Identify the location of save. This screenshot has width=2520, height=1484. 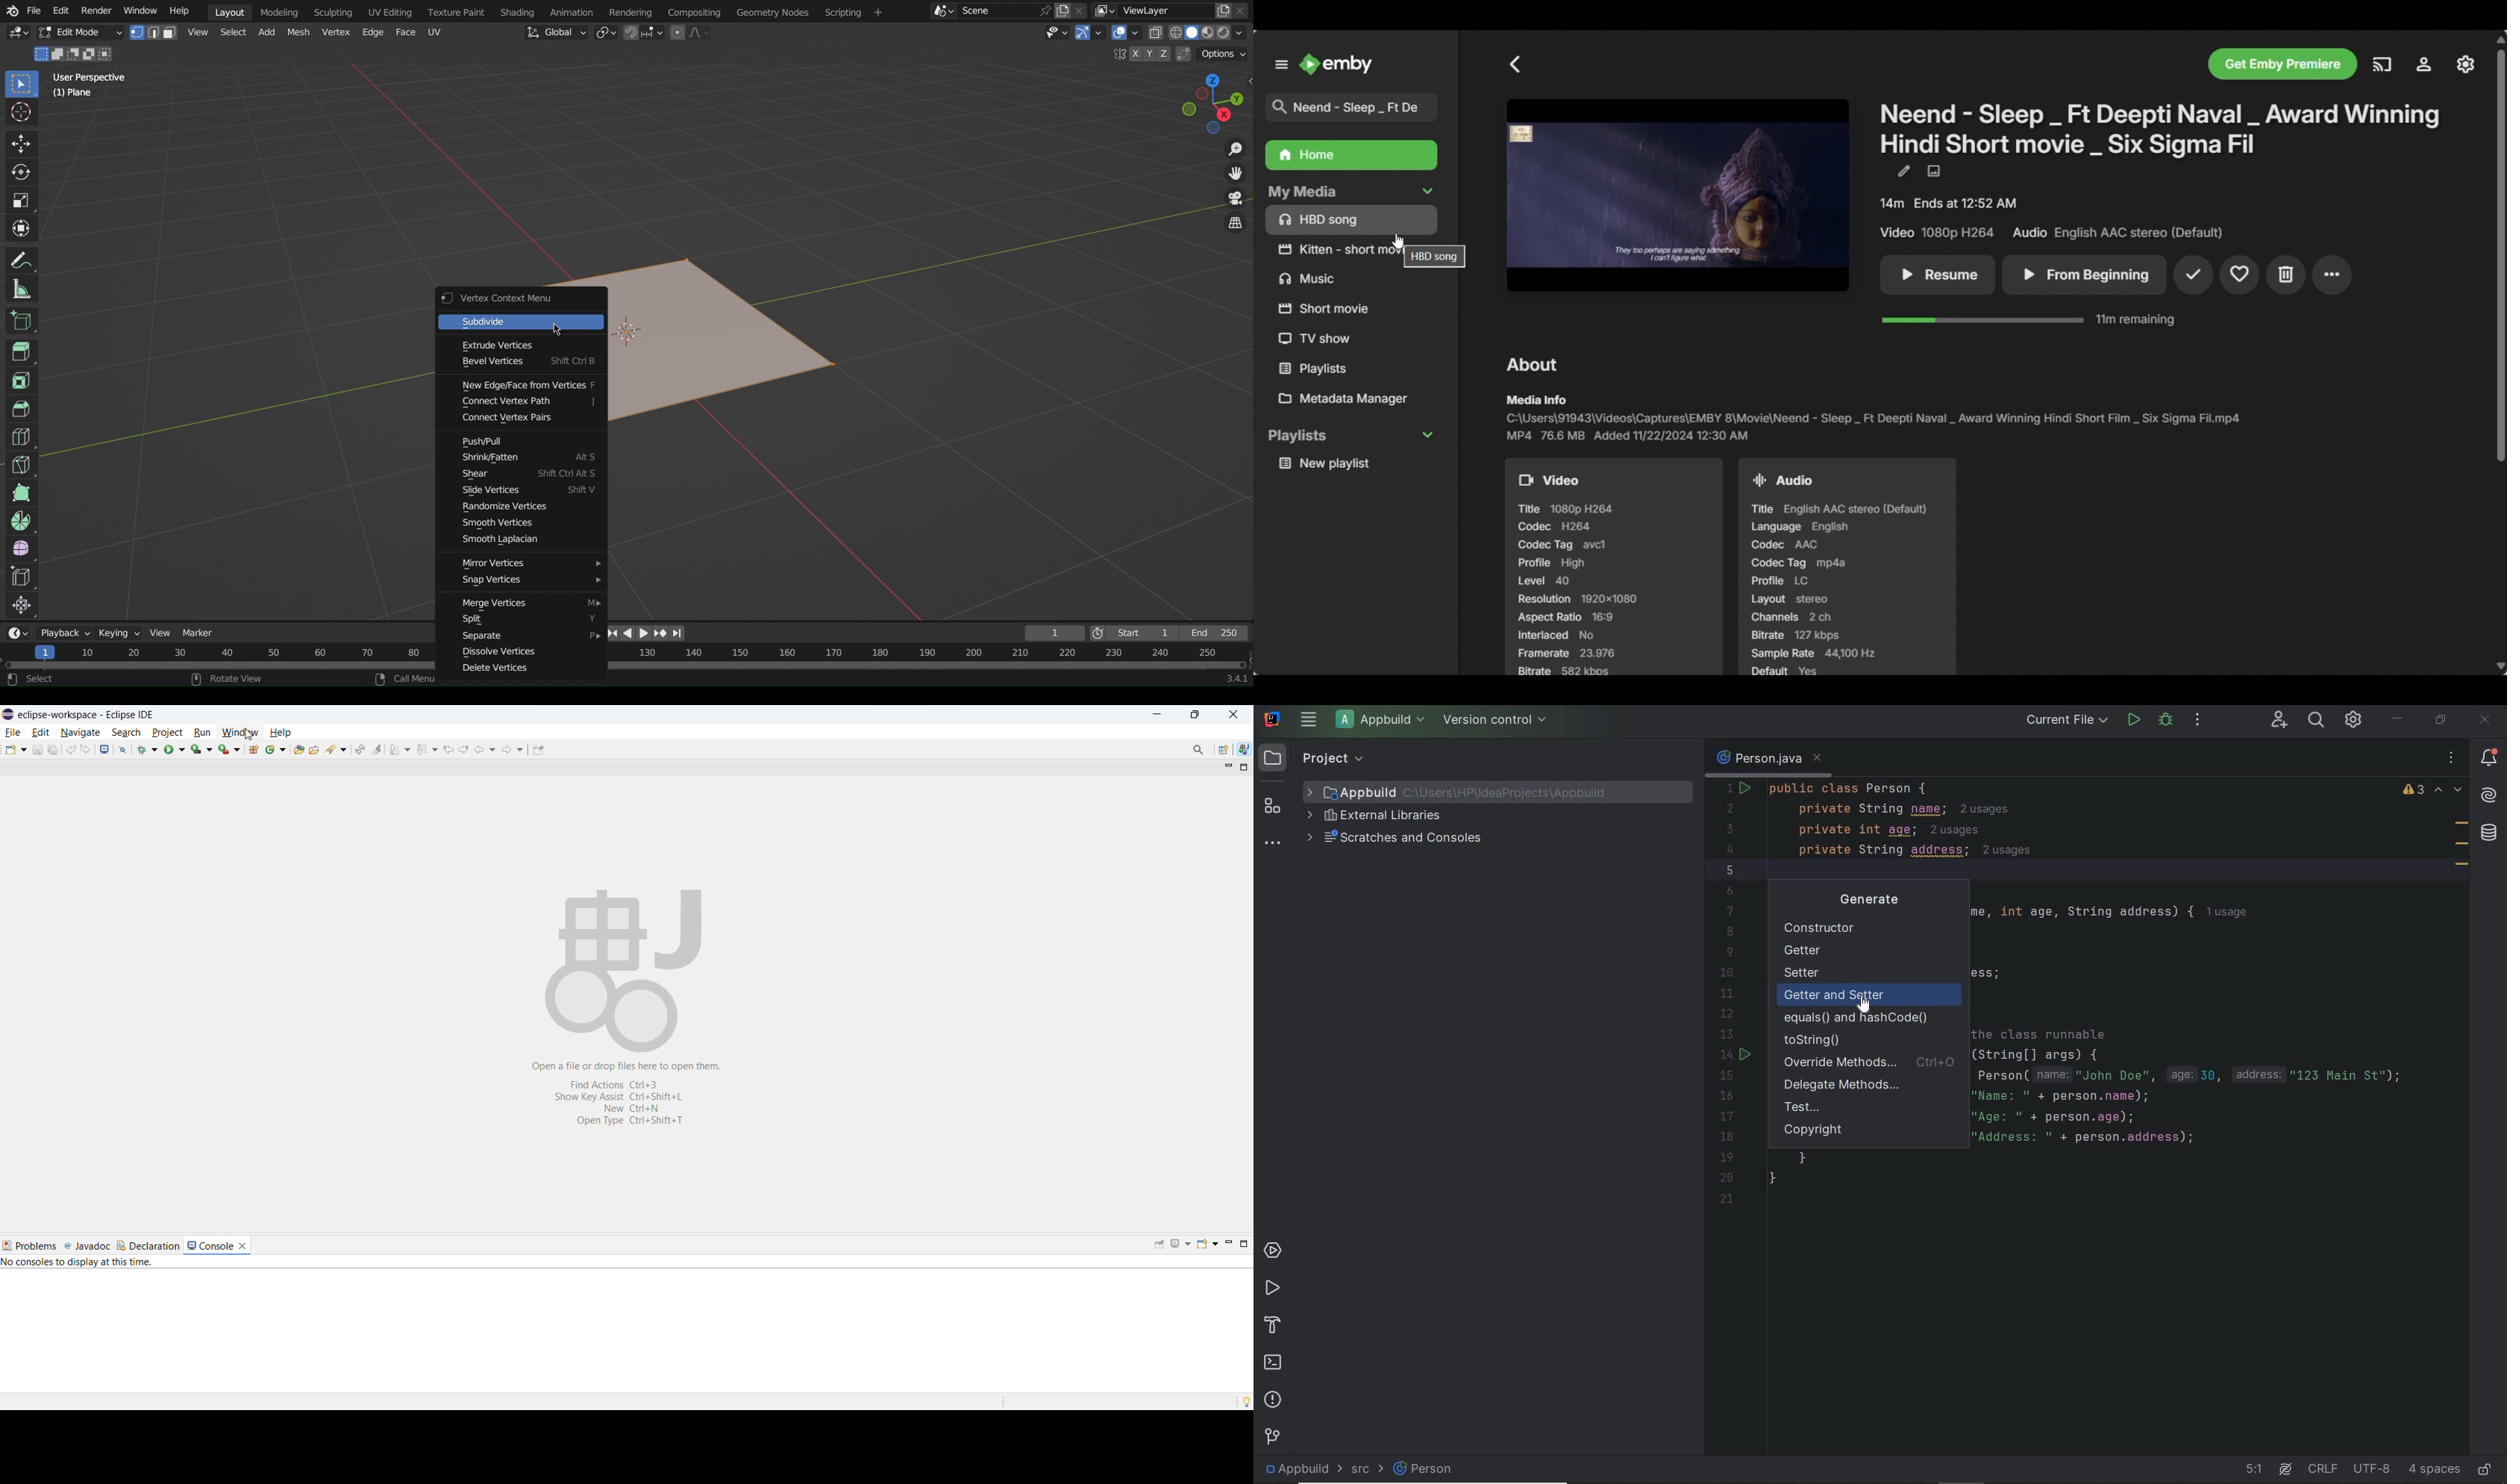
(38, 750).